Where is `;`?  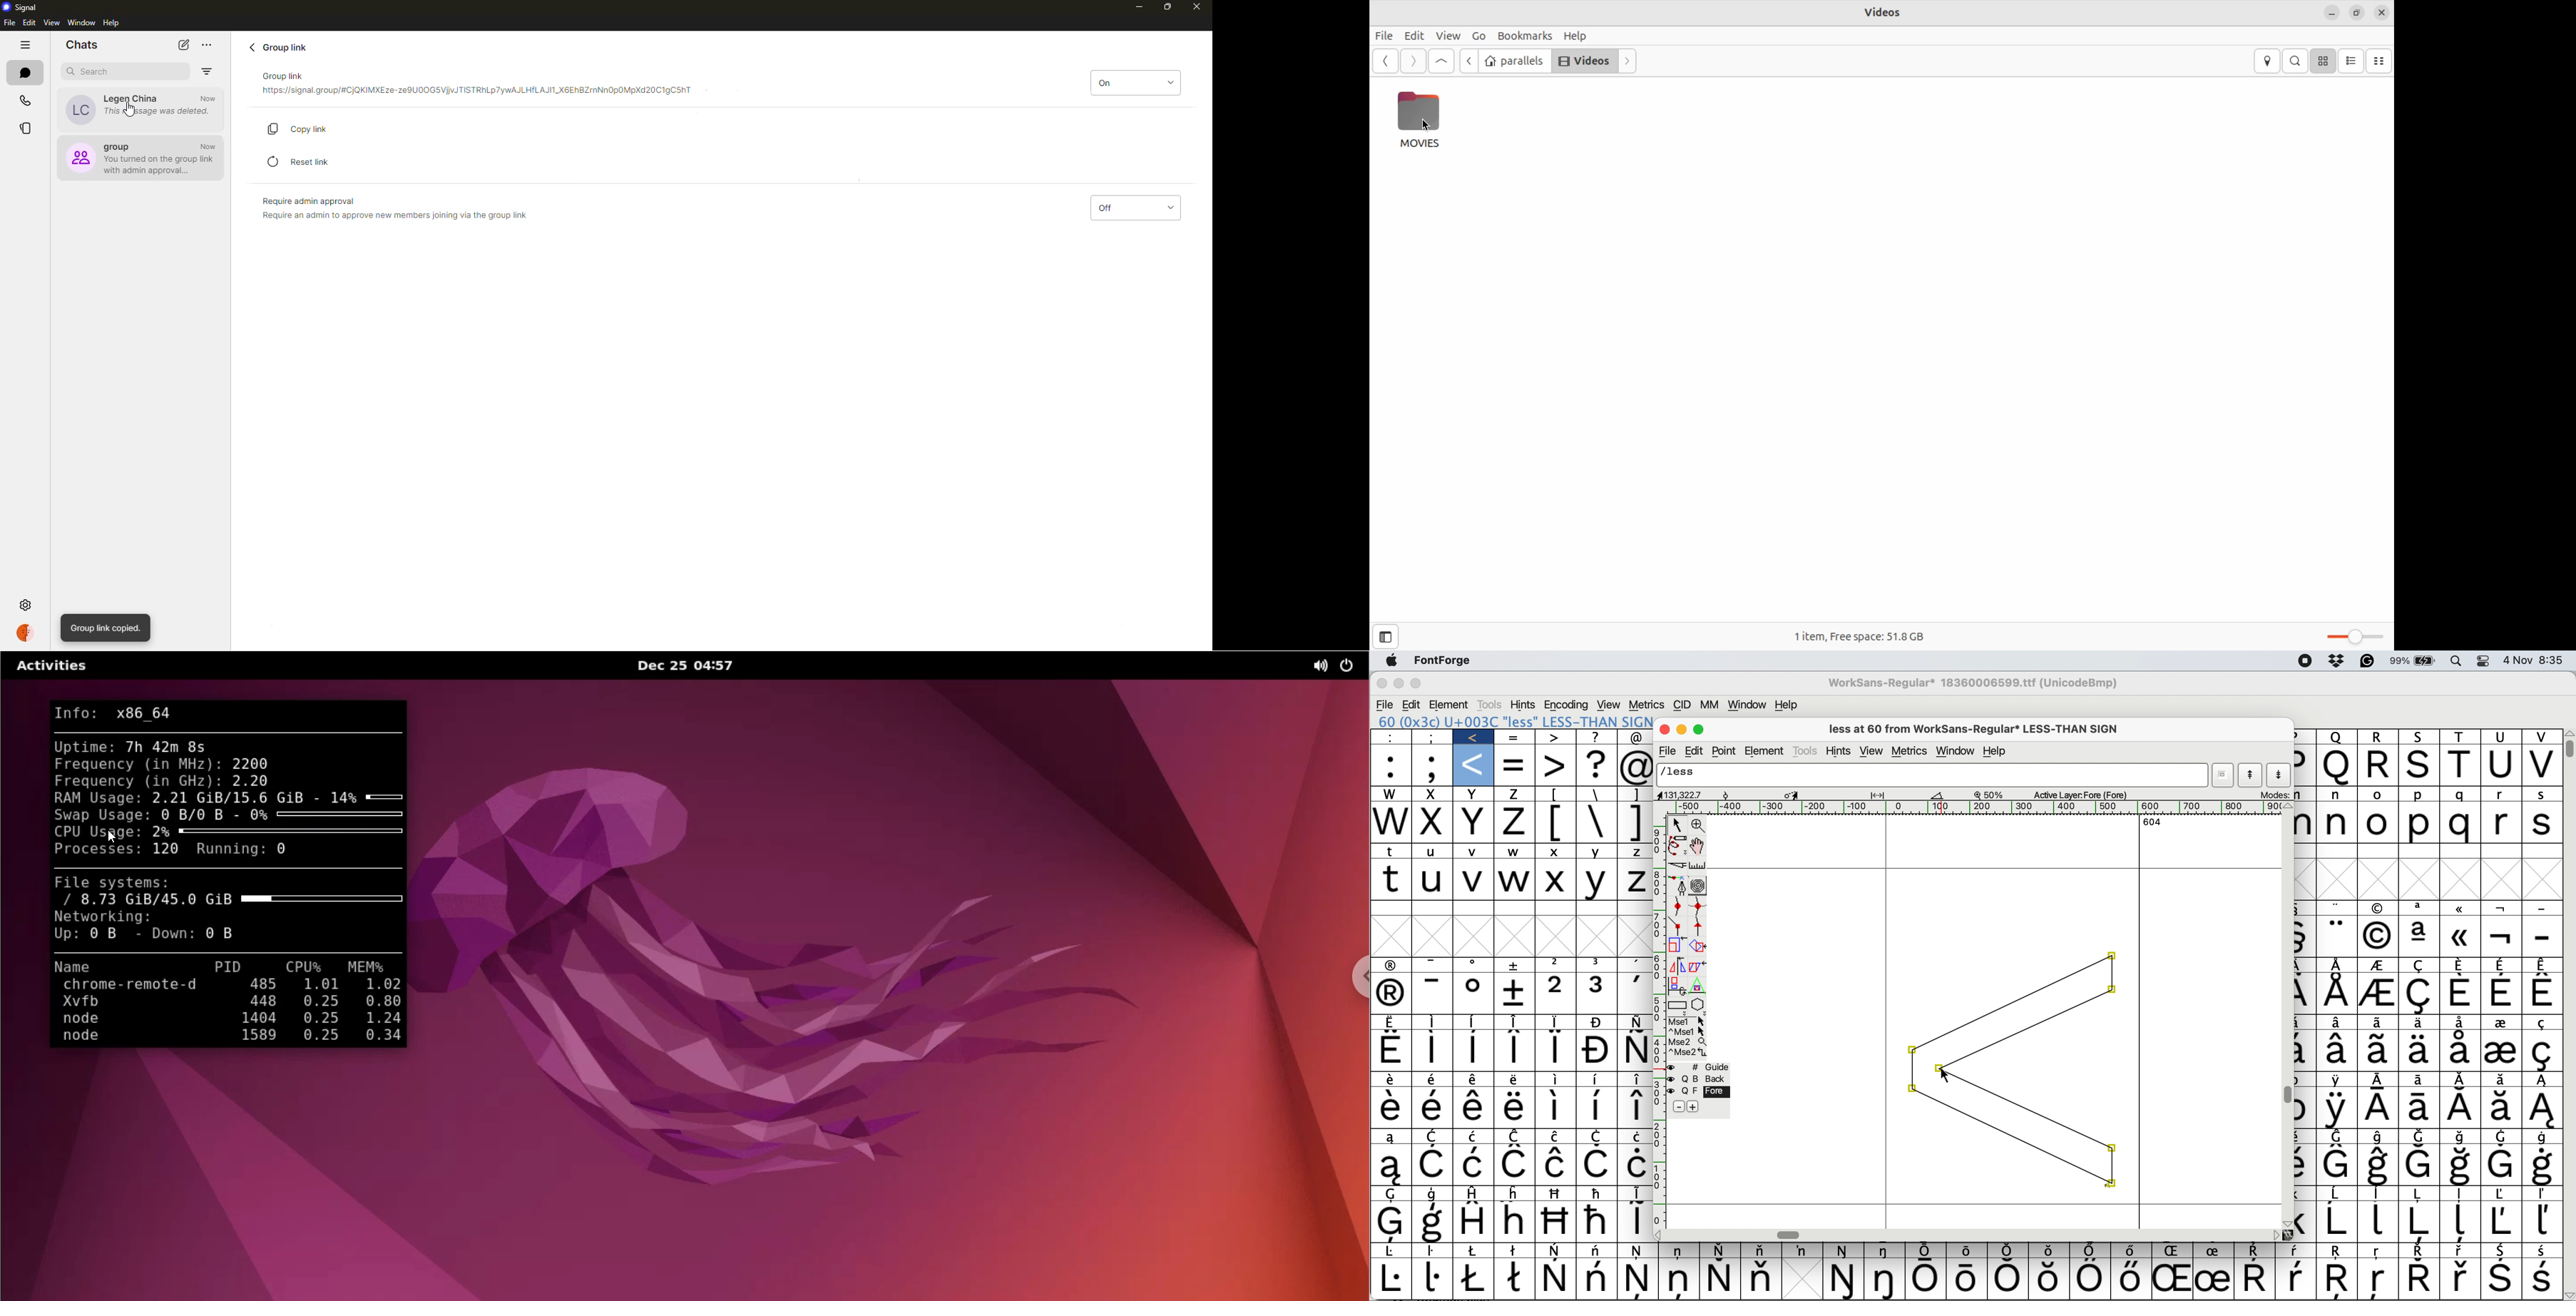 ; is located at coordinates (1433, 766).